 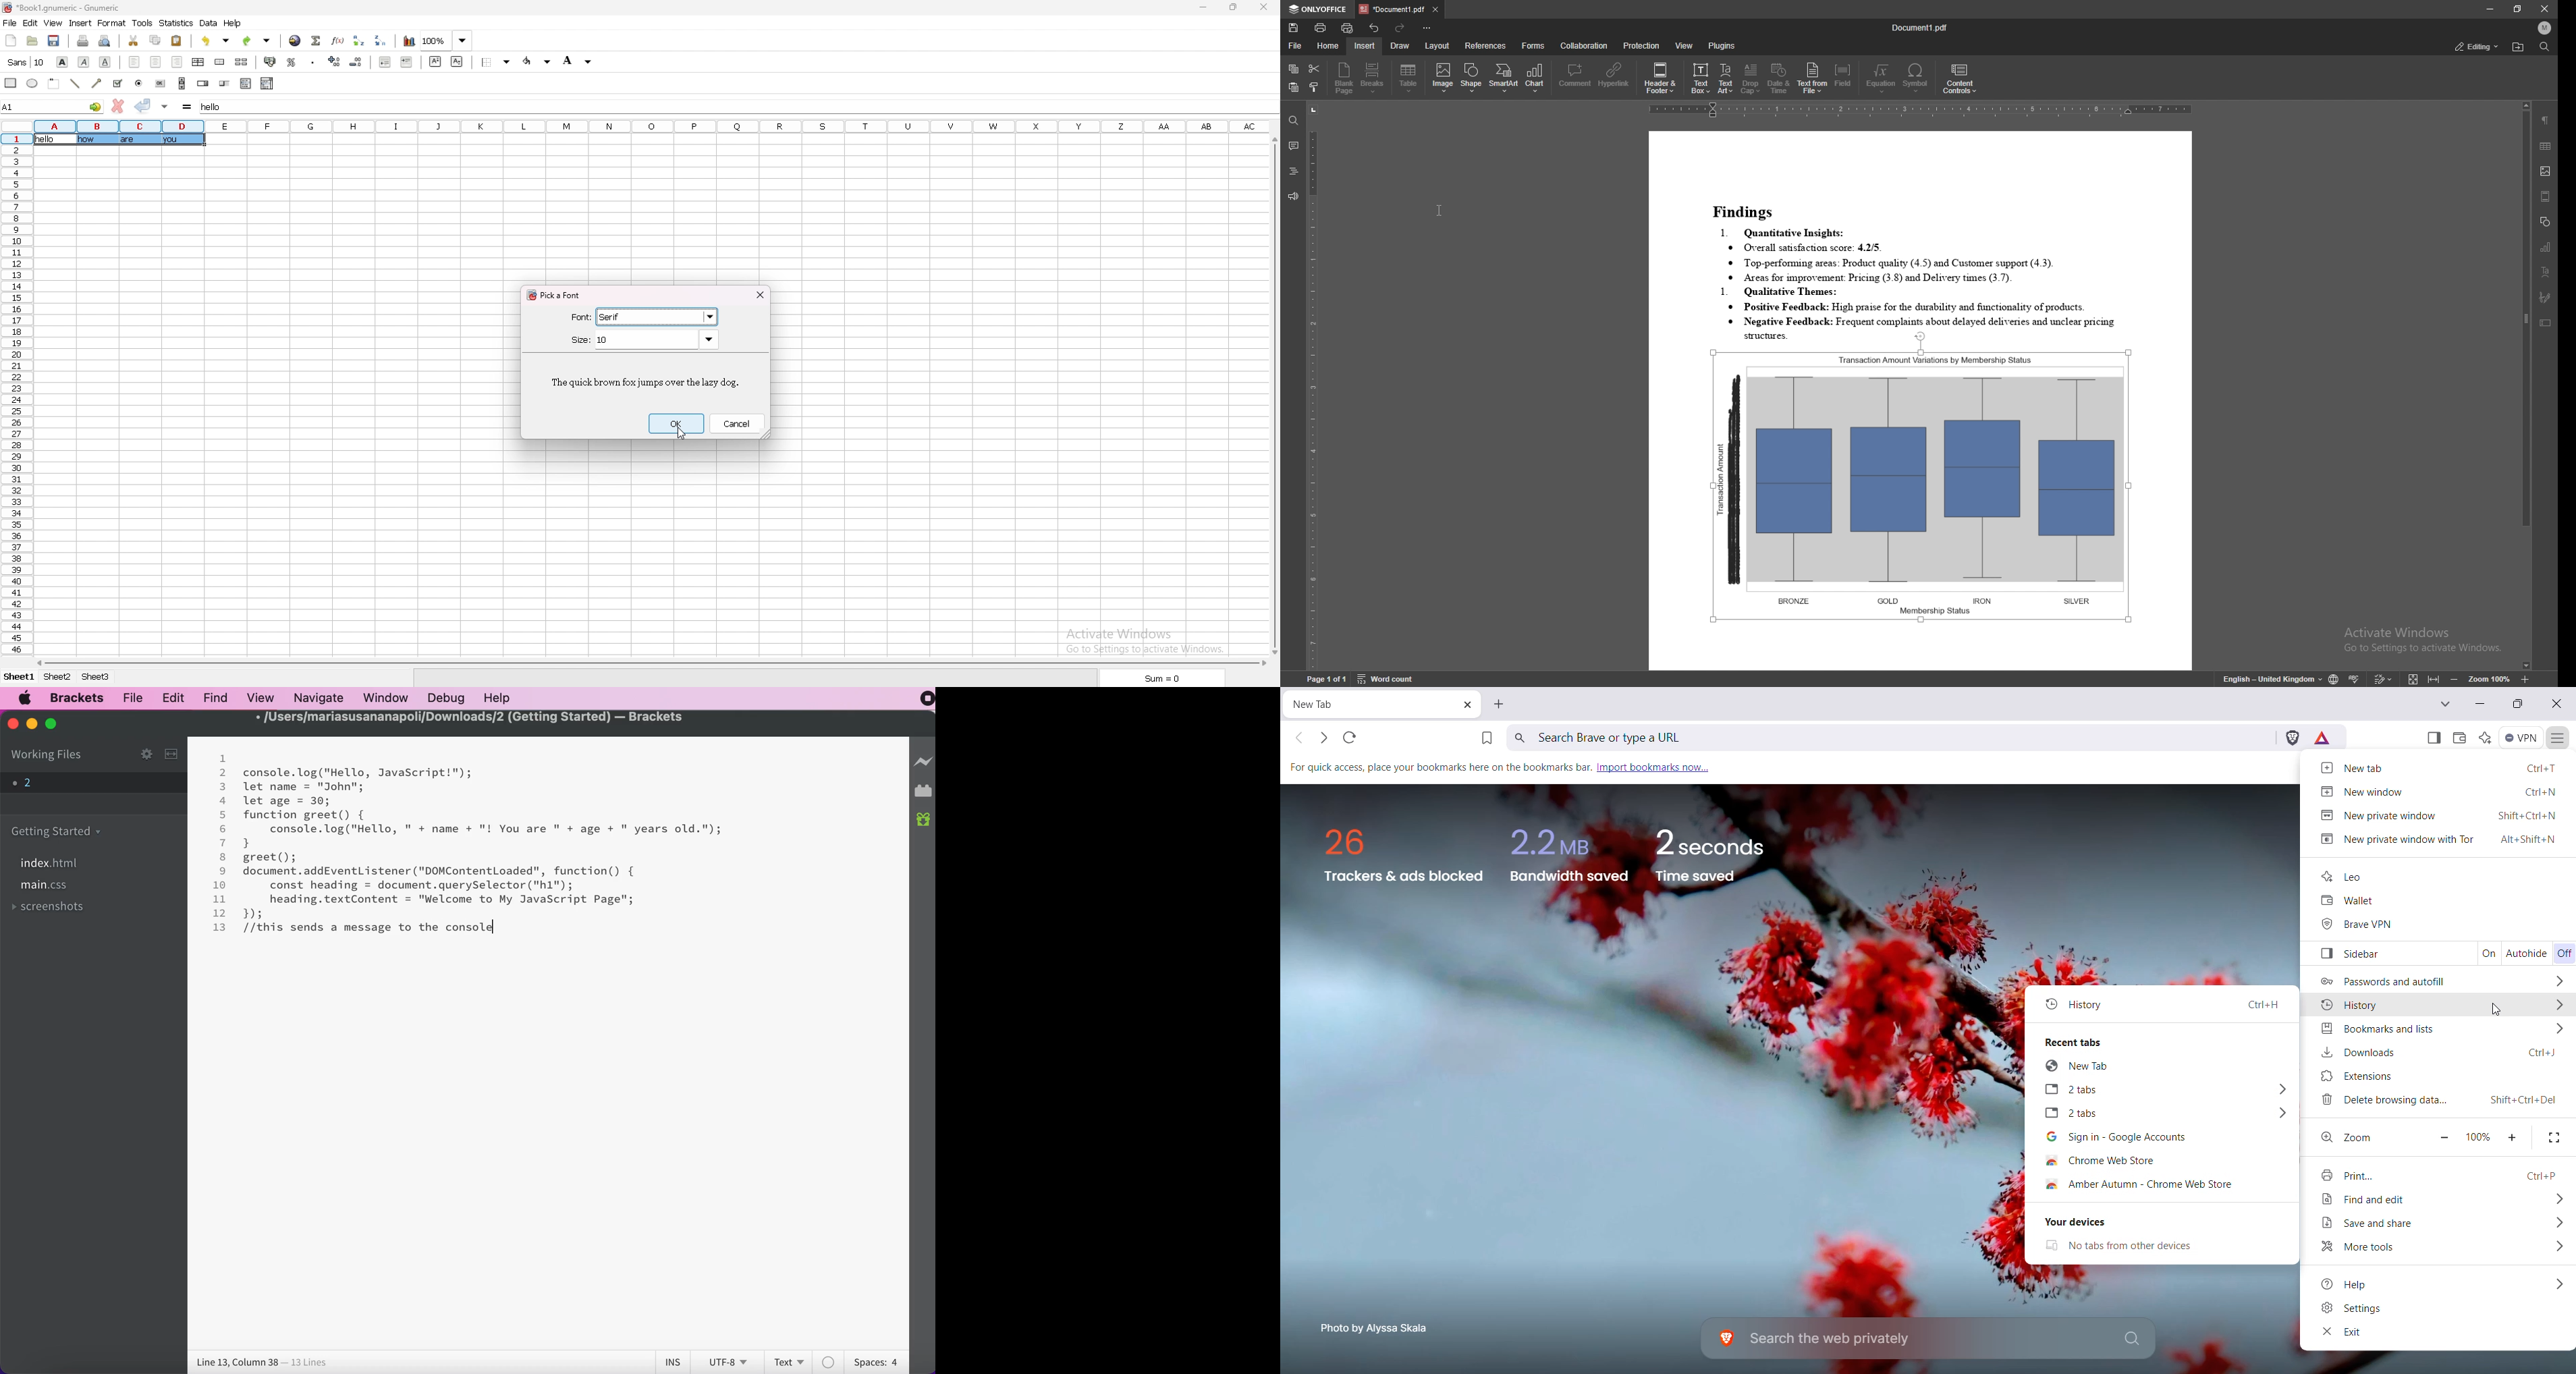 I want to click on decrease decimal, so click(x=356, y=62).